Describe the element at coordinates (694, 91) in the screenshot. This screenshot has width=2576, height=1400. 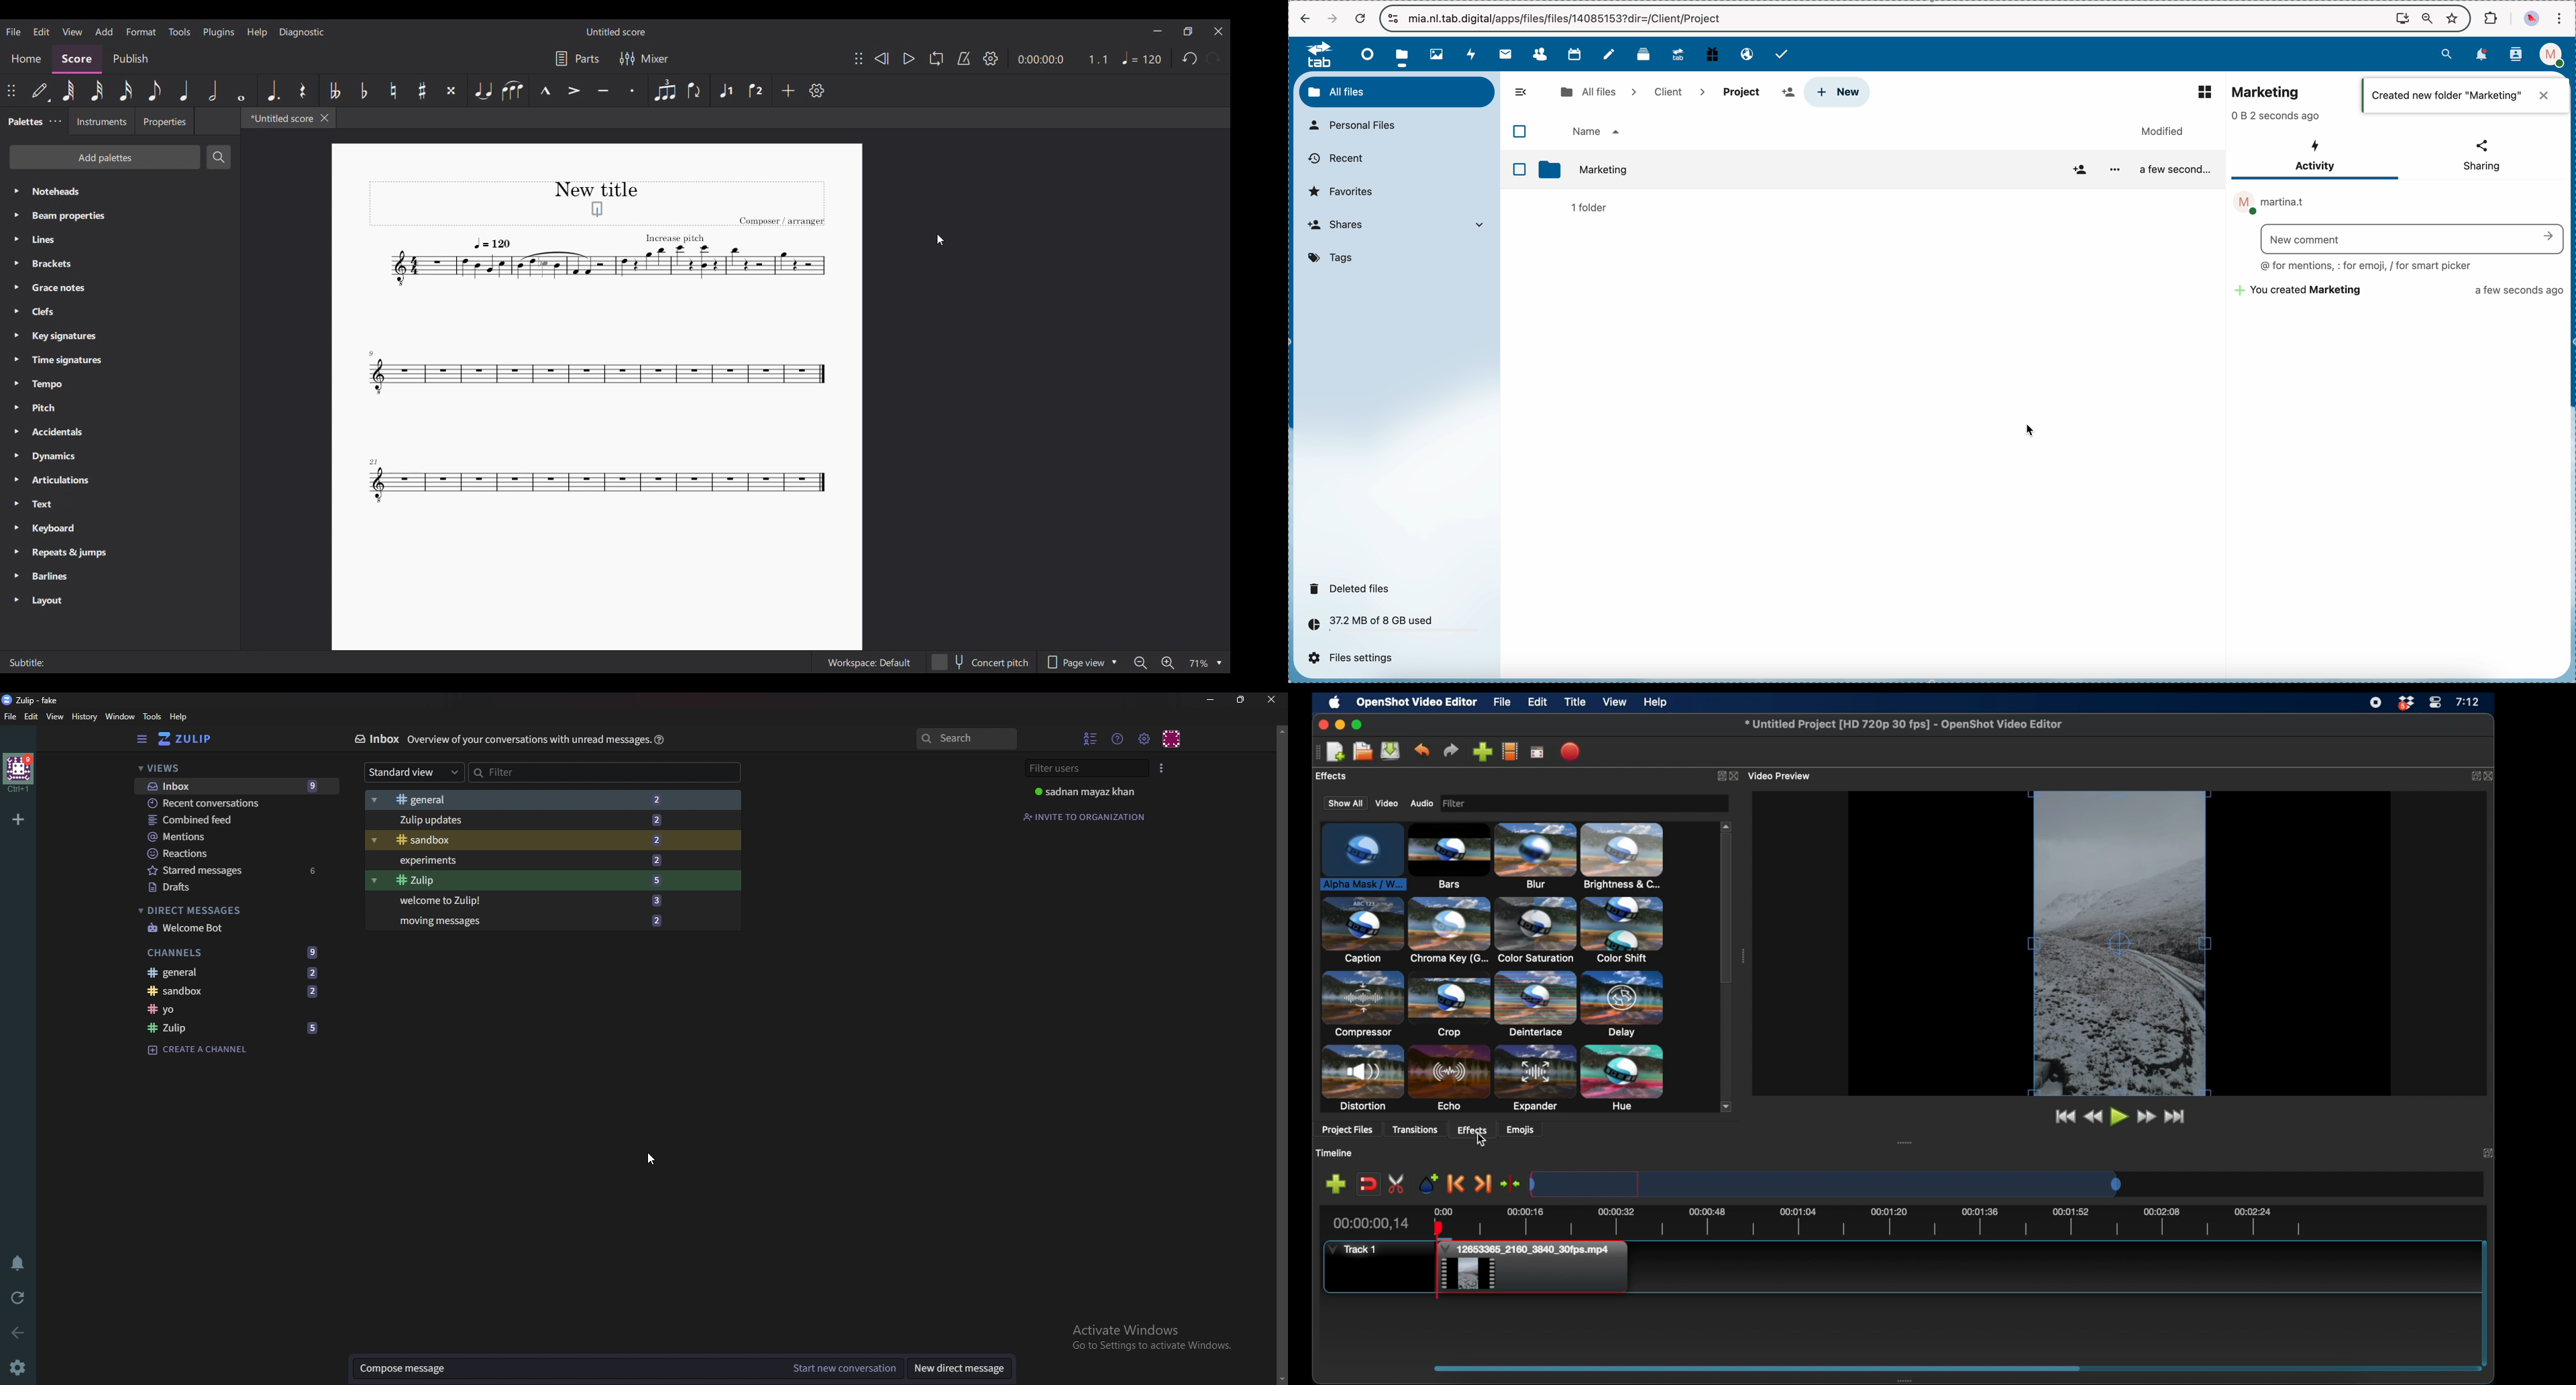
I see `Flip direction` at that location.